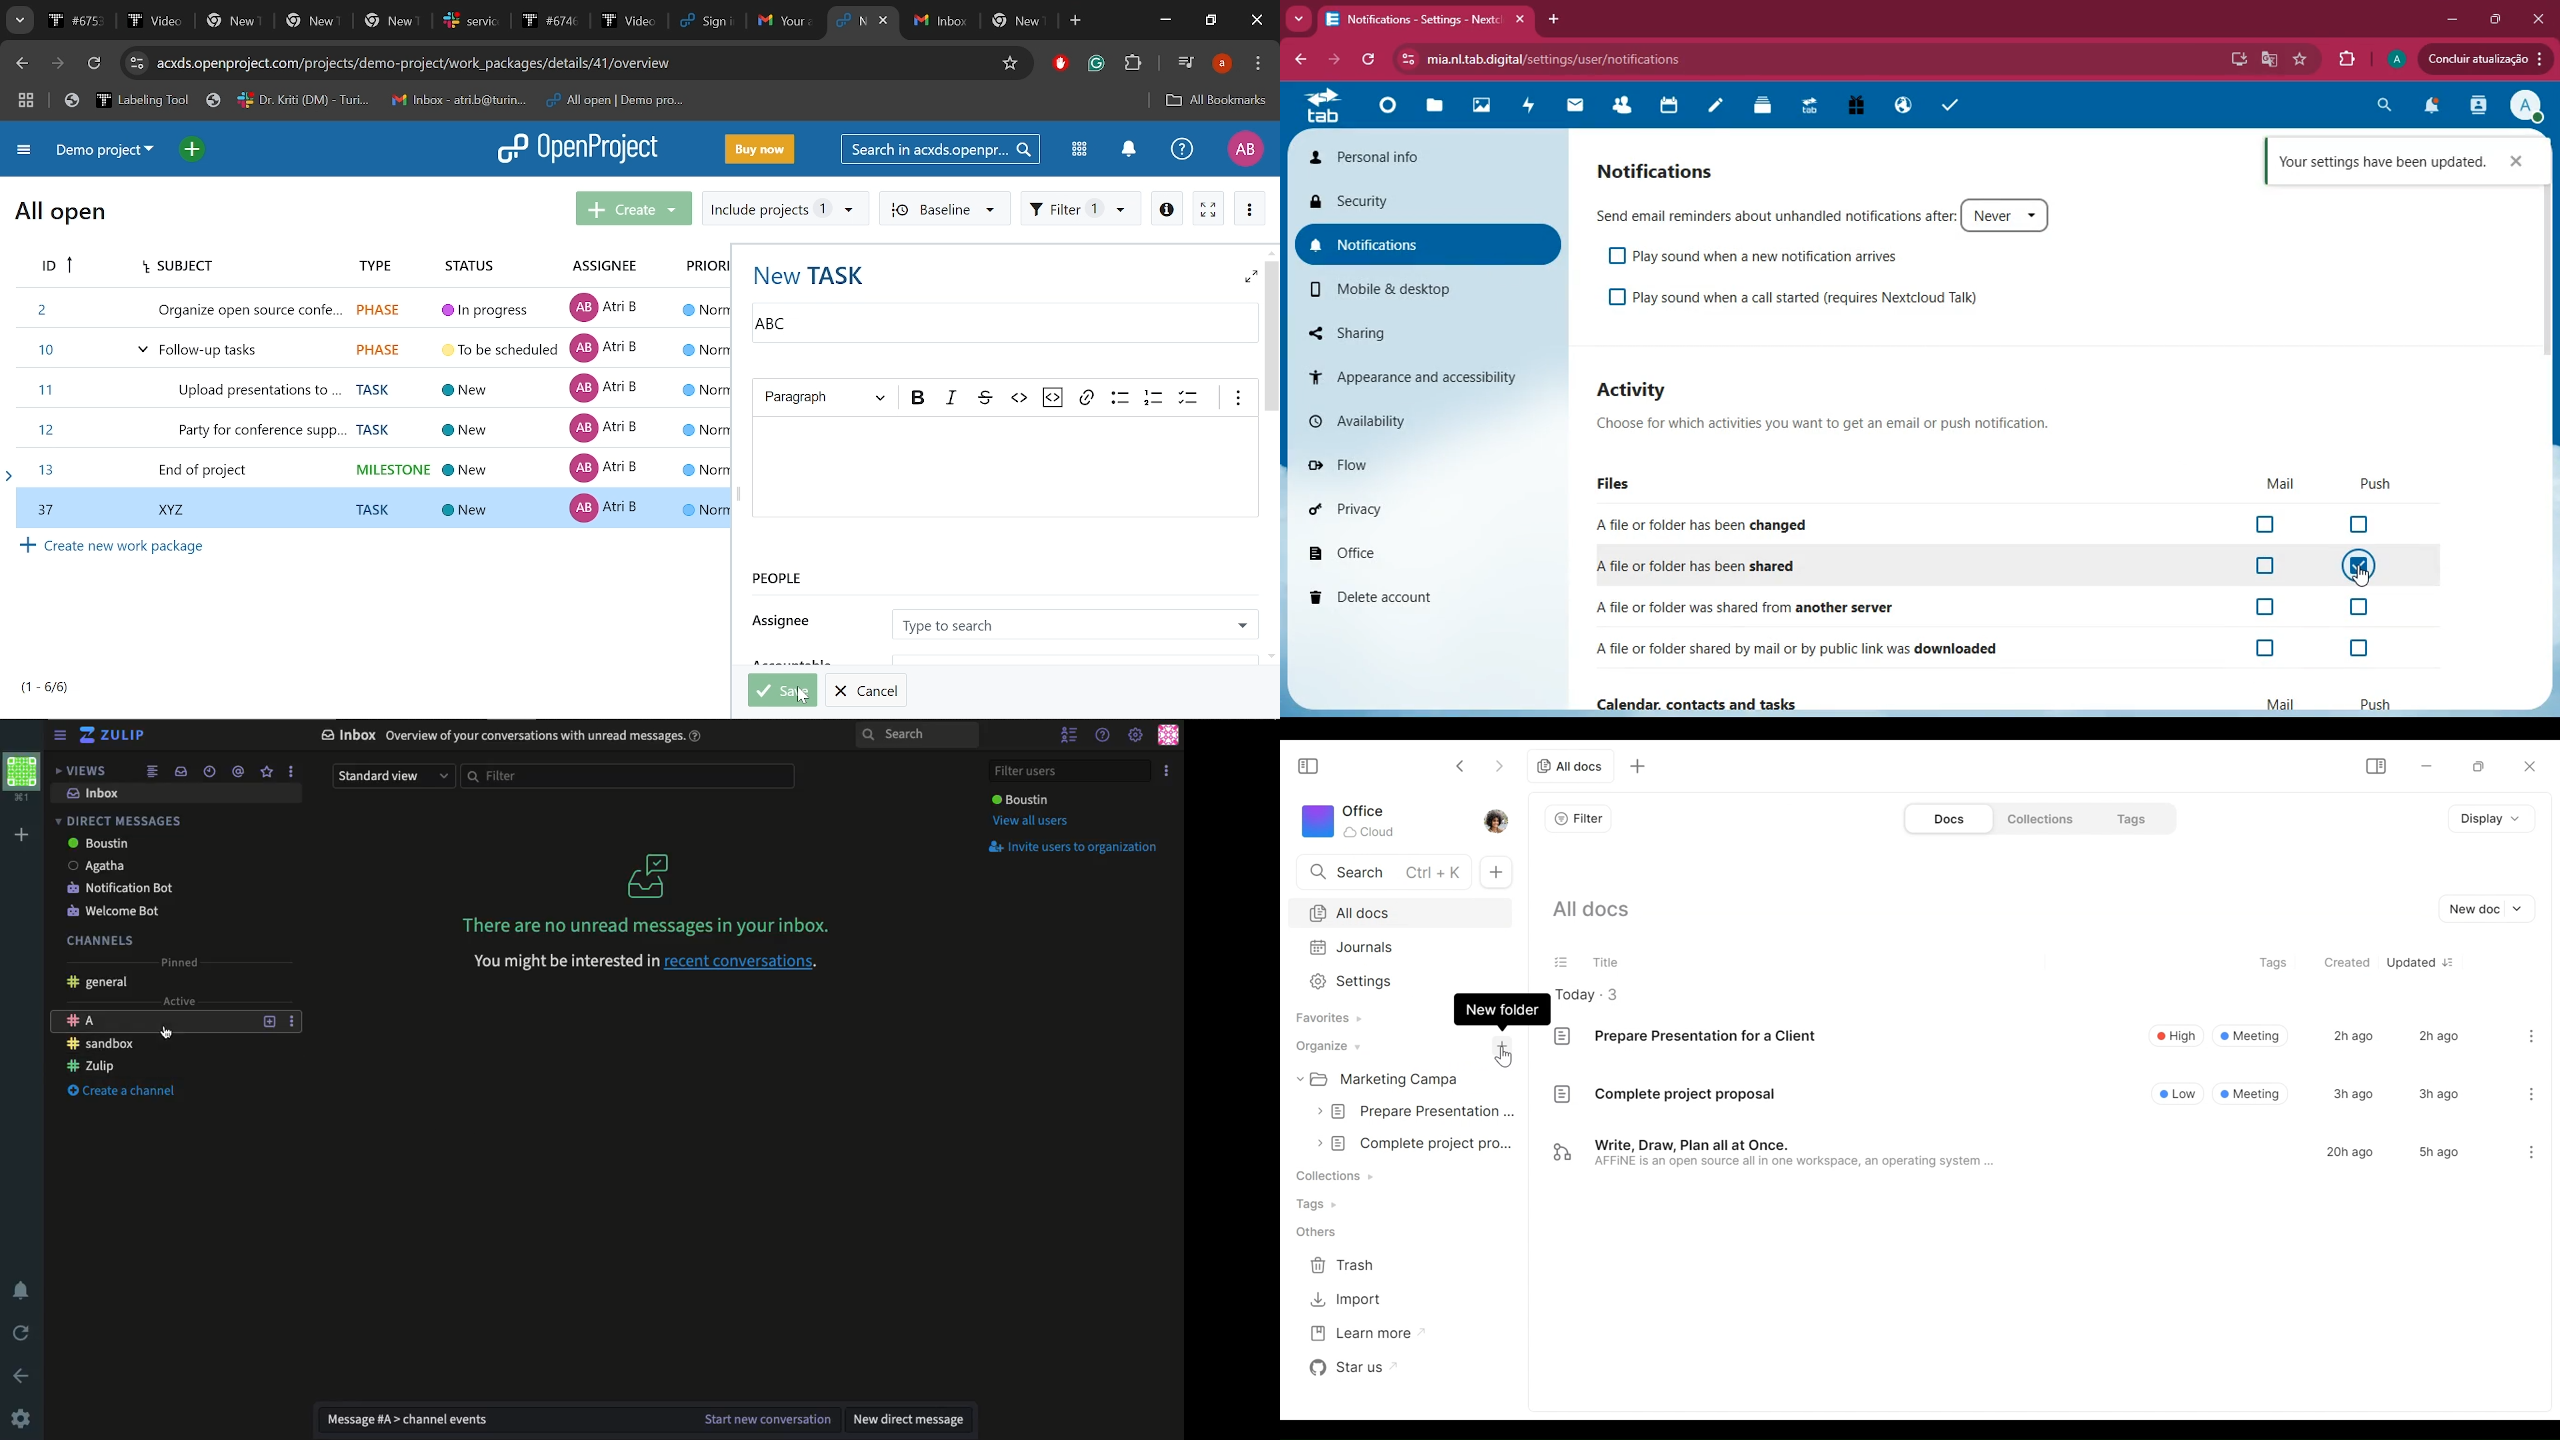 The image size is (2576, 1456). What do you see at coordinates (1397, 980) in the screenshot?
I see `Settings` at bounding box center [1397, 980].